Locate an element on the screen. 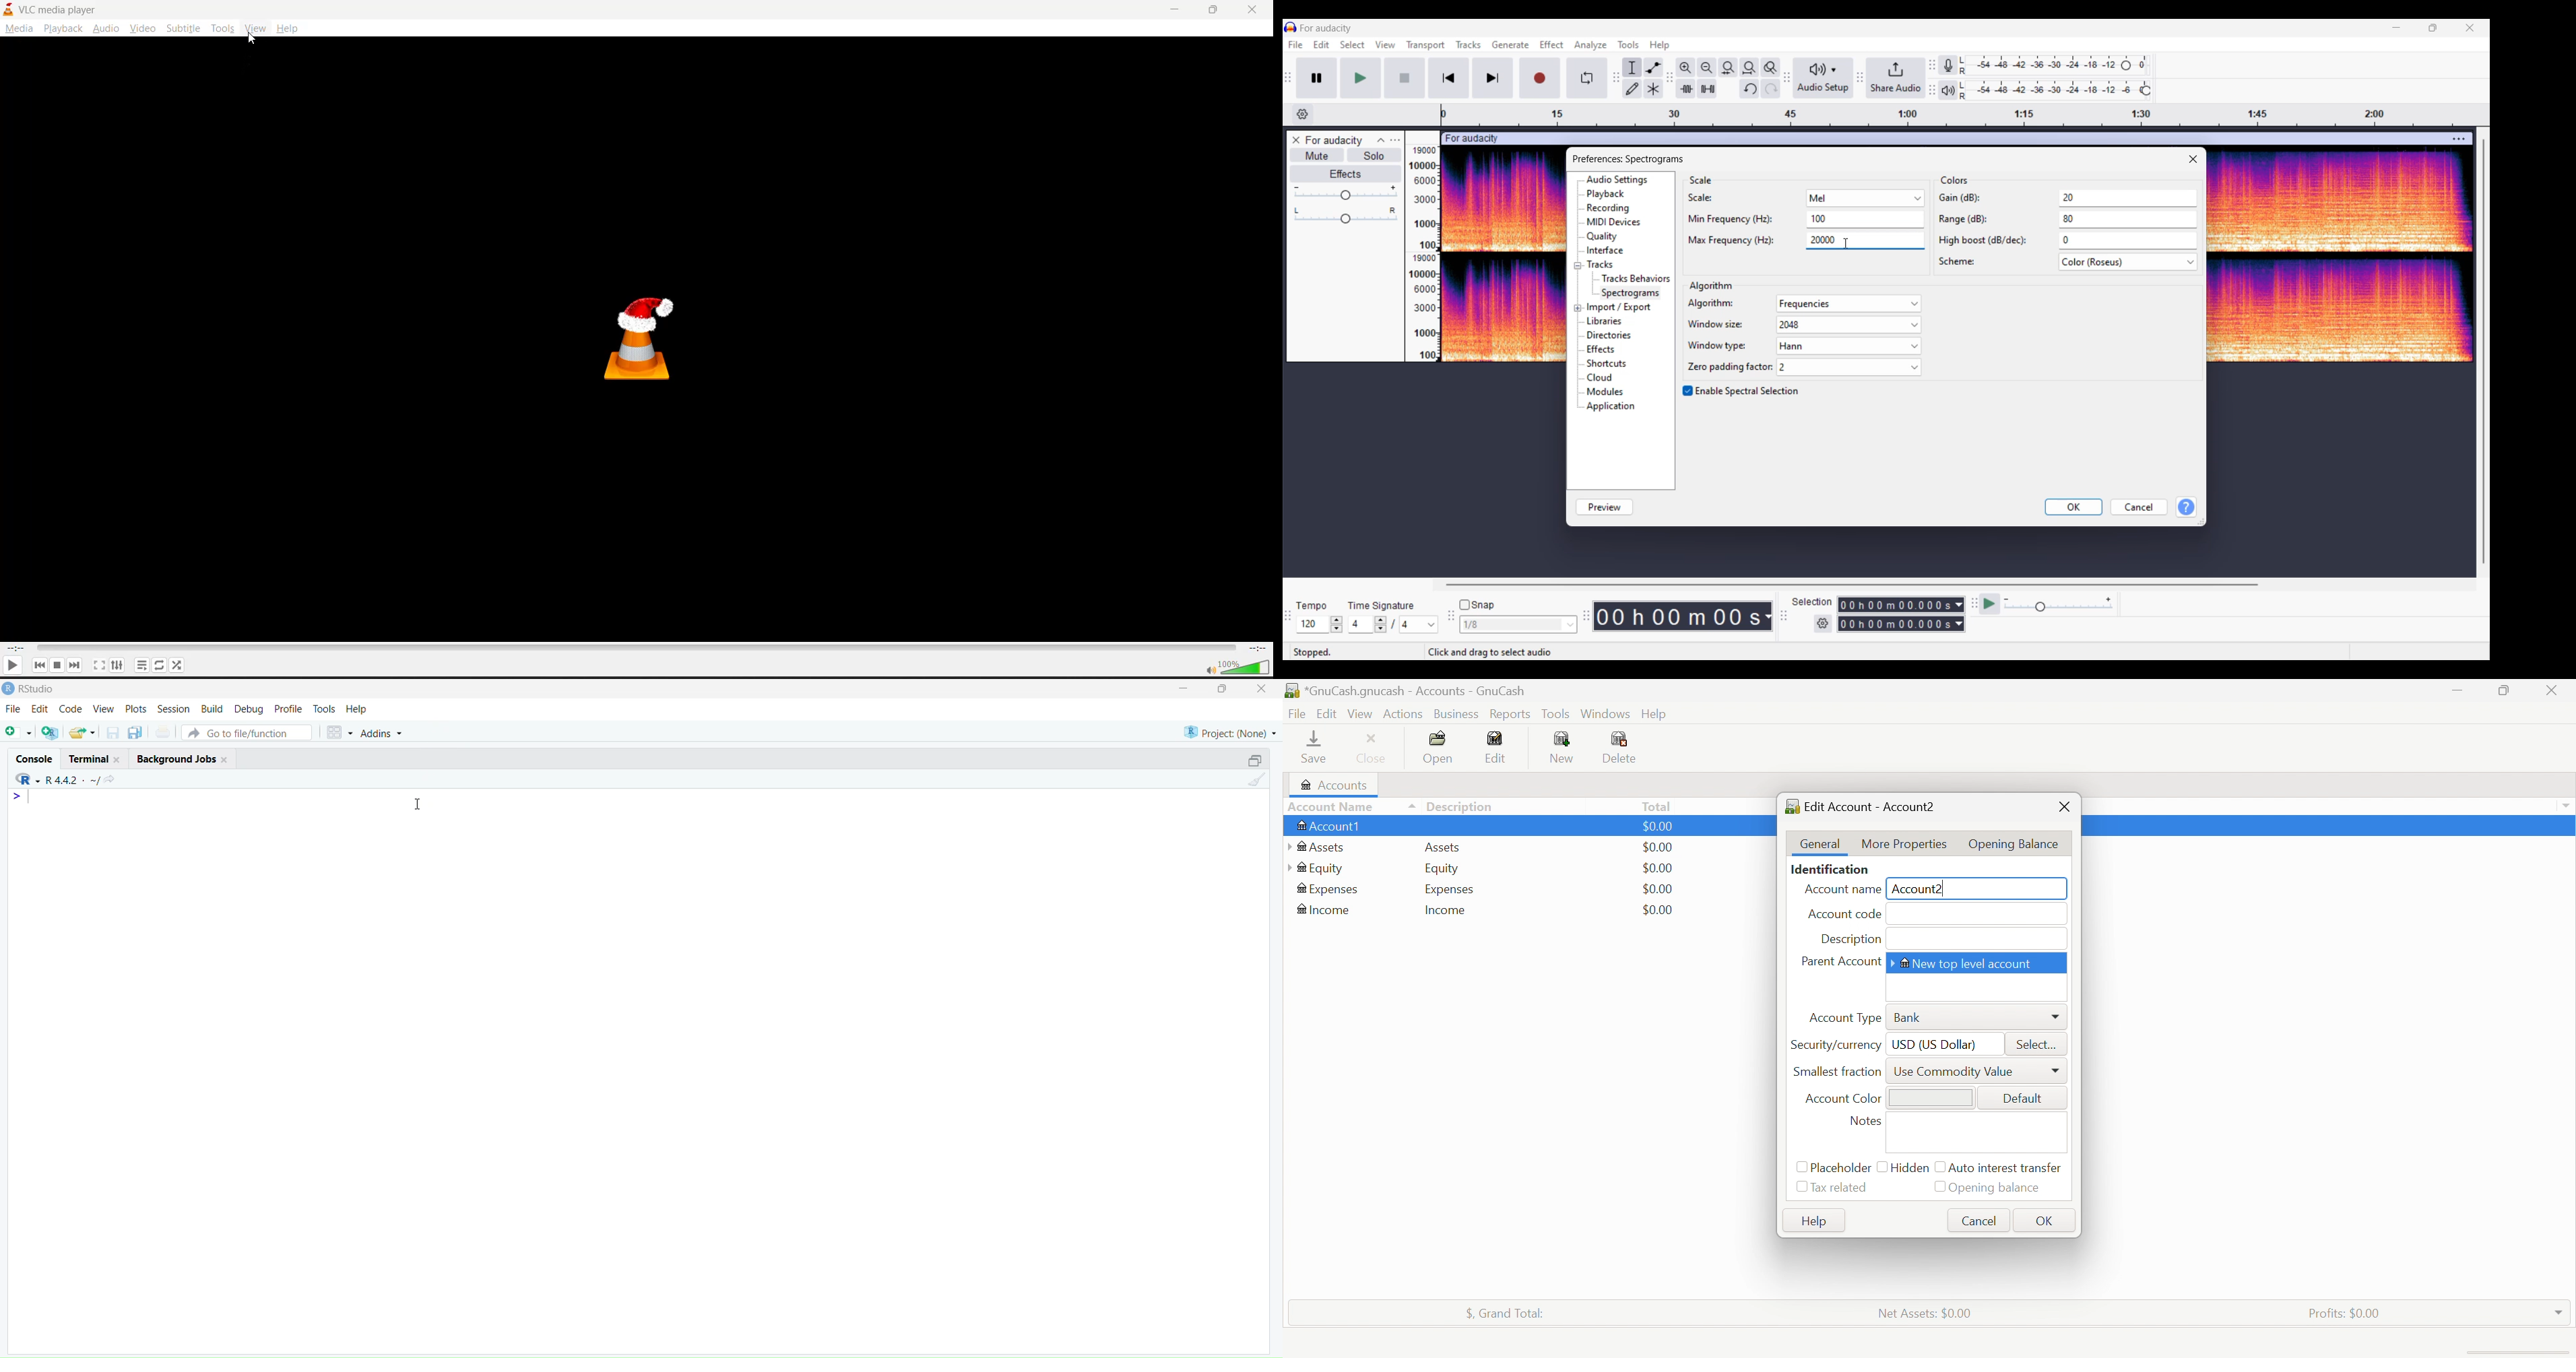 The image size is (2576, 1372). addins is located at coordinates (382, 734).